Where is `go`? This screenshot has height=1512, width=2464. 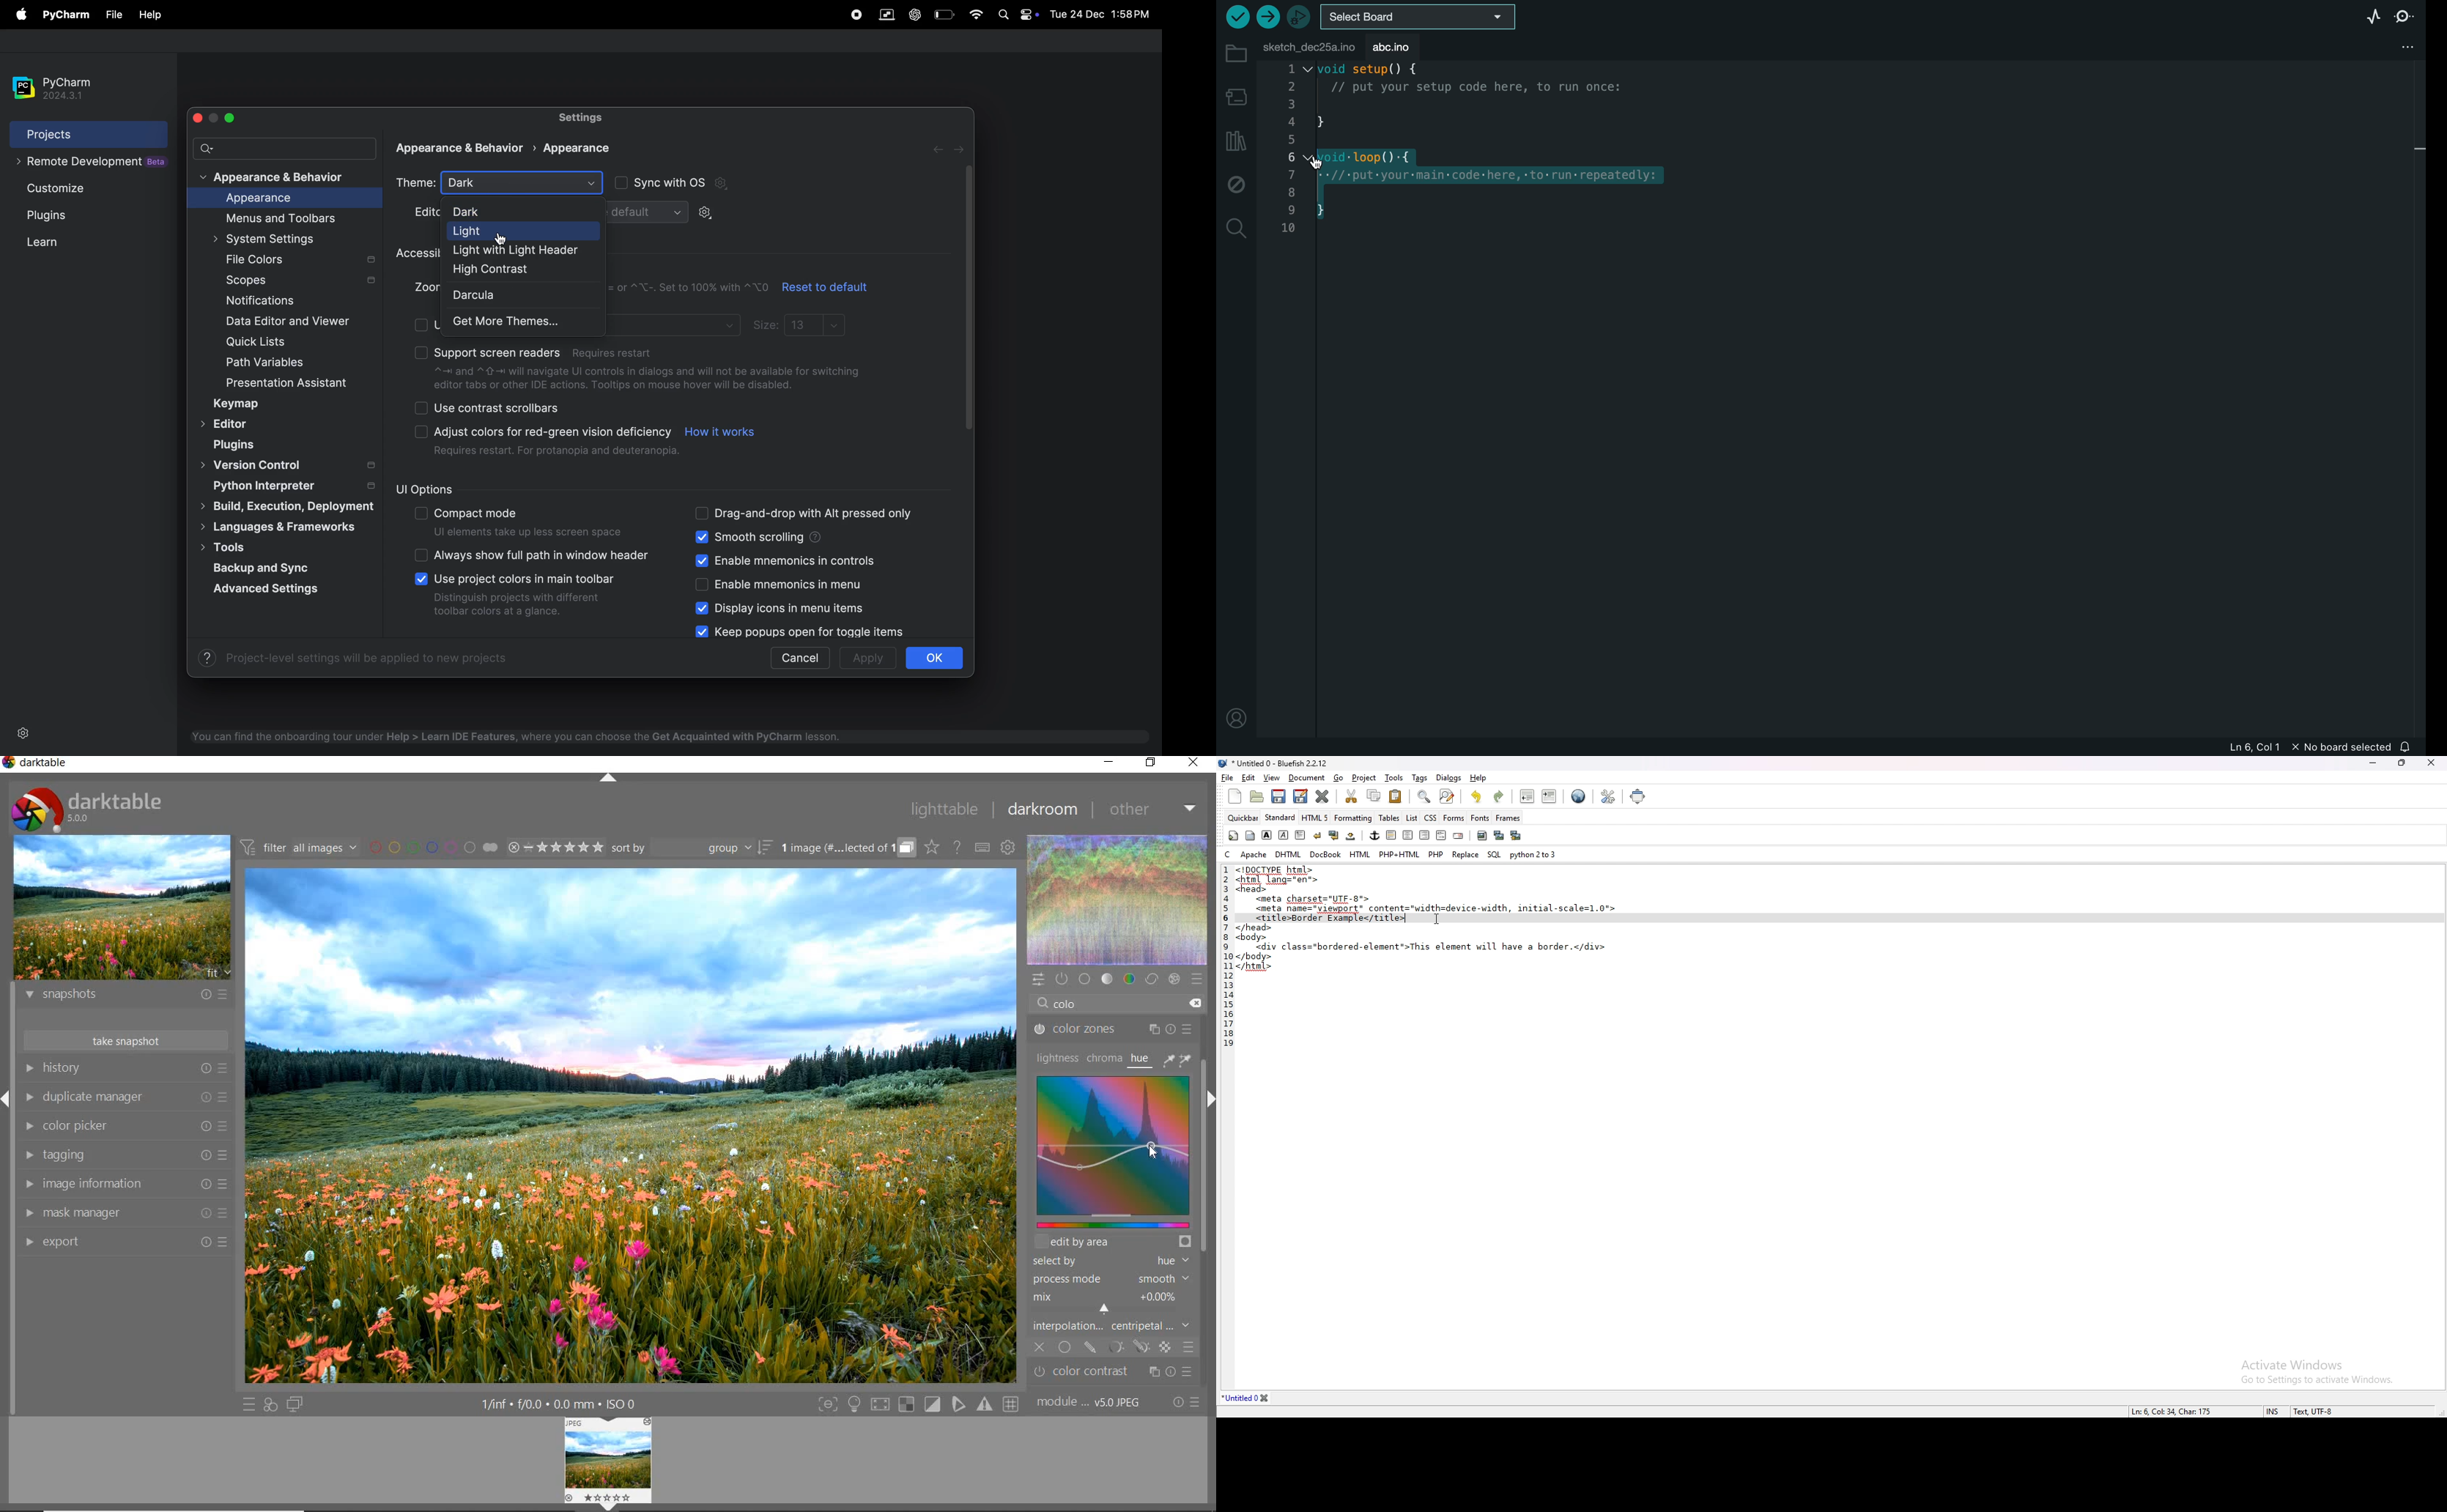 go is located at coordinates (1338, 778).